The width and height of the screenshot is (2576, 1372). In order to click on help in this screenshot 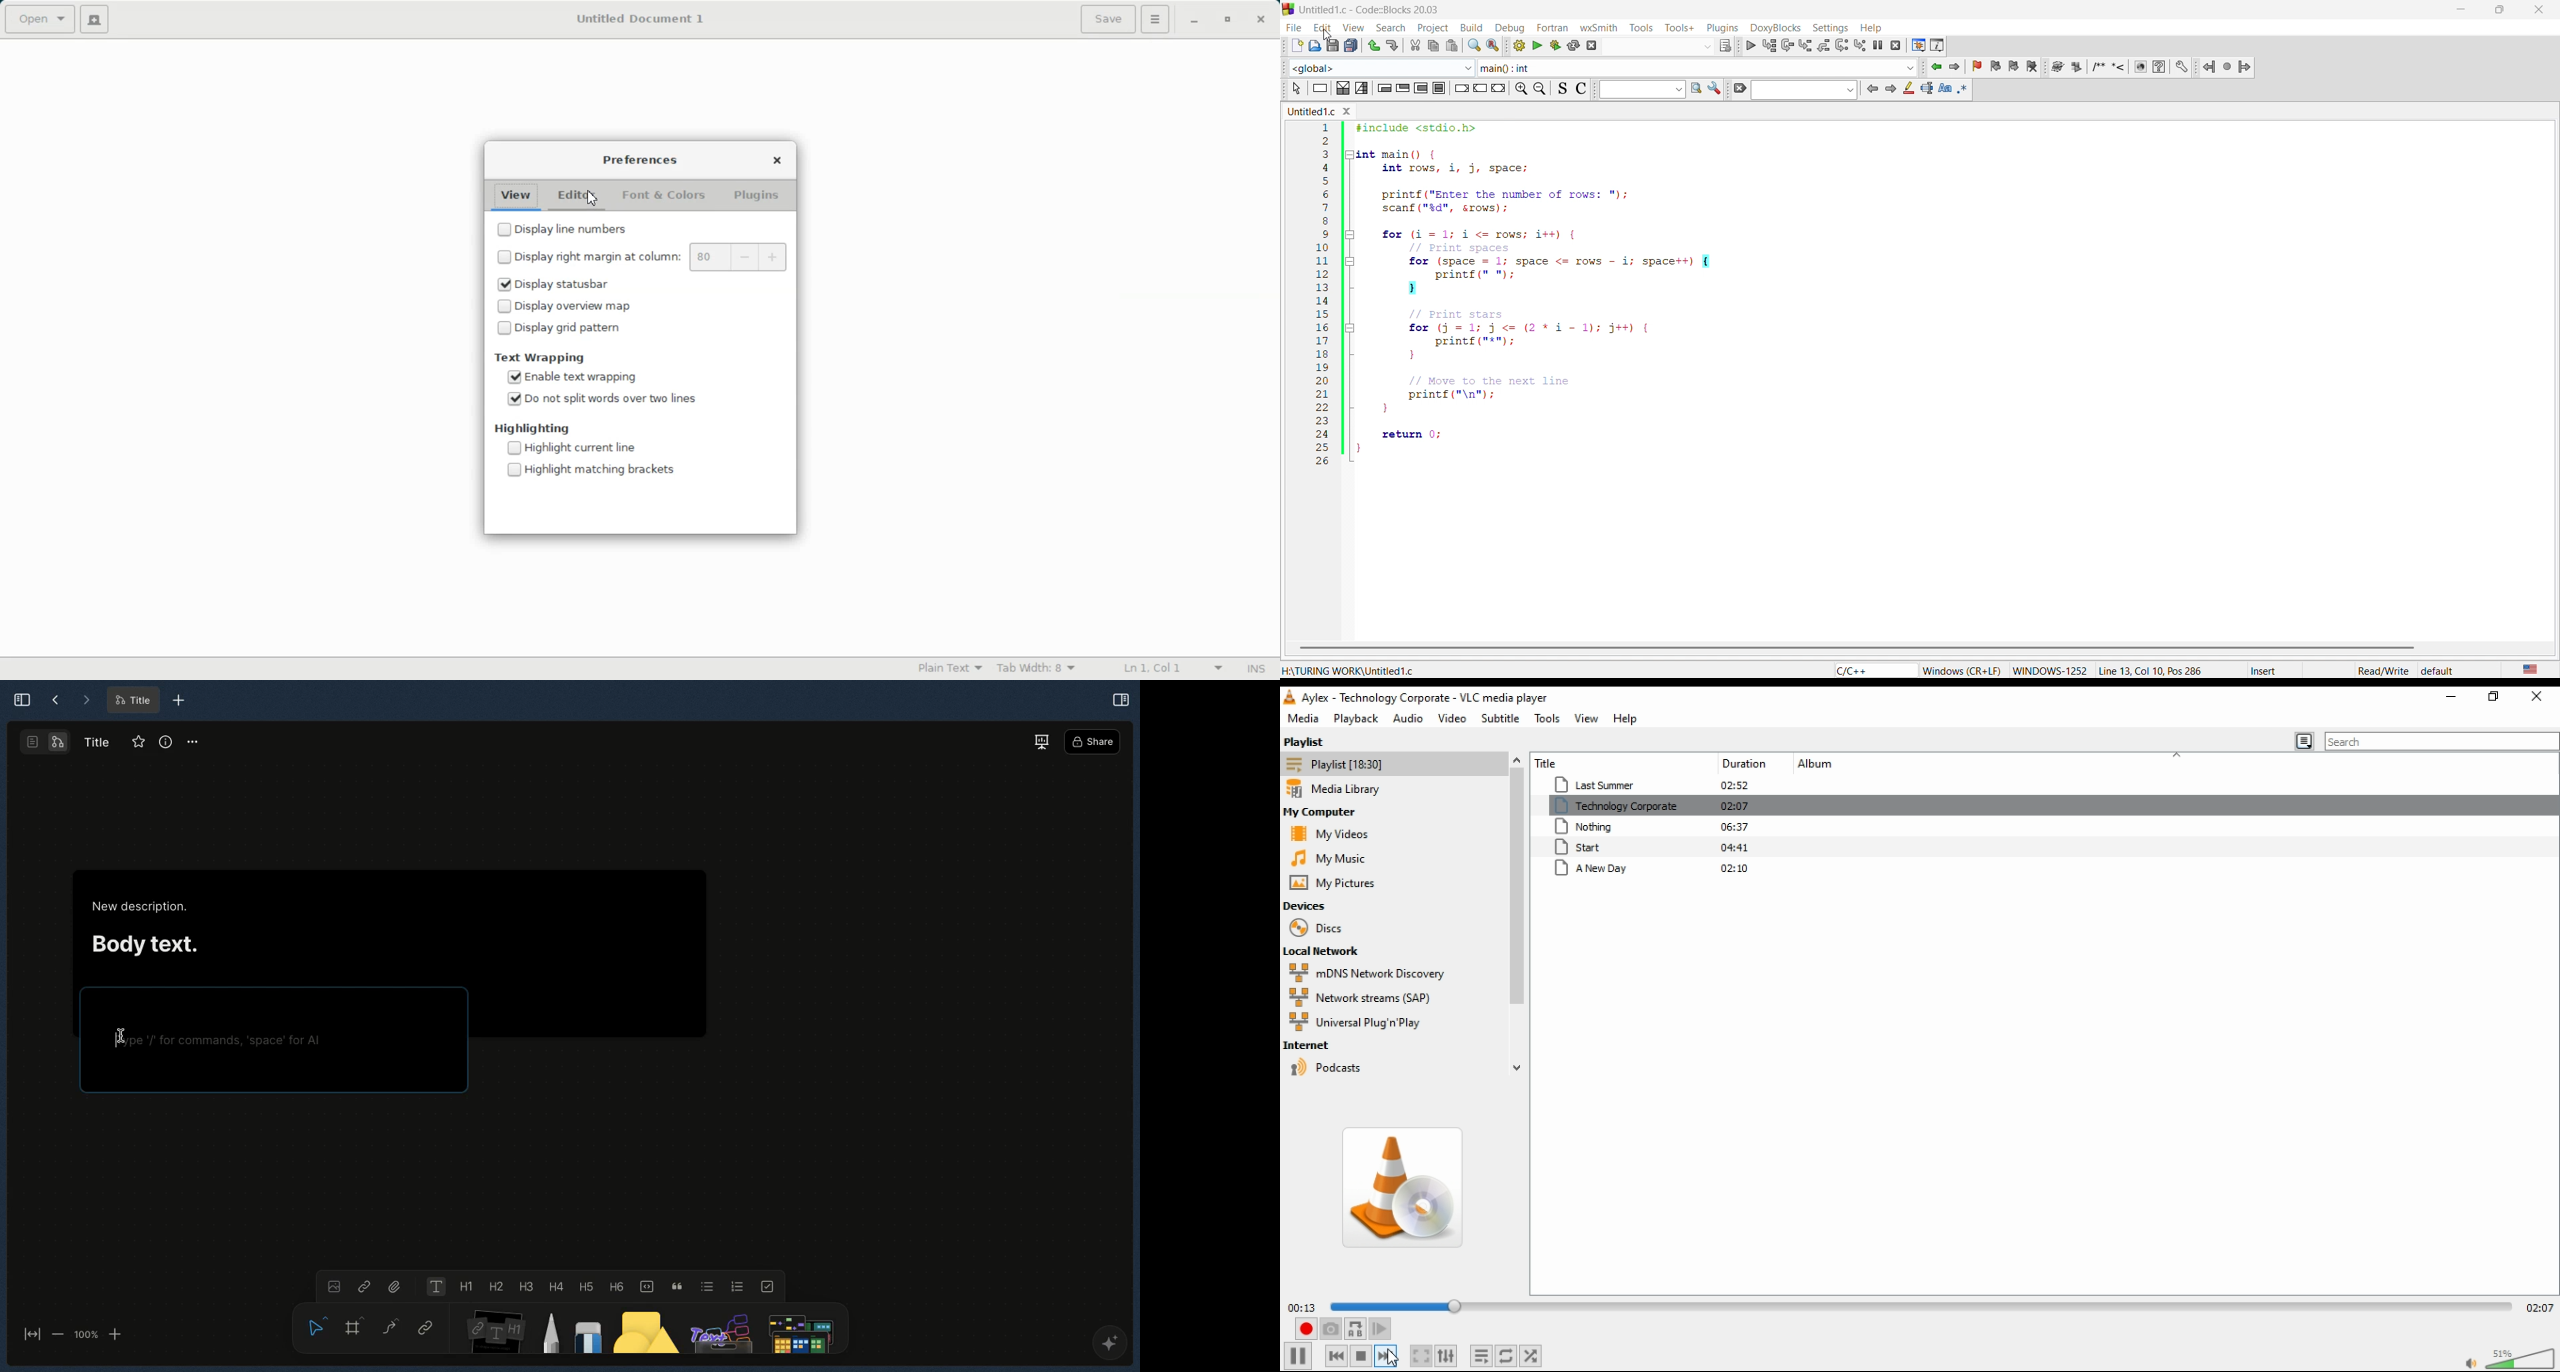, I will do `click(1871, 27)`.